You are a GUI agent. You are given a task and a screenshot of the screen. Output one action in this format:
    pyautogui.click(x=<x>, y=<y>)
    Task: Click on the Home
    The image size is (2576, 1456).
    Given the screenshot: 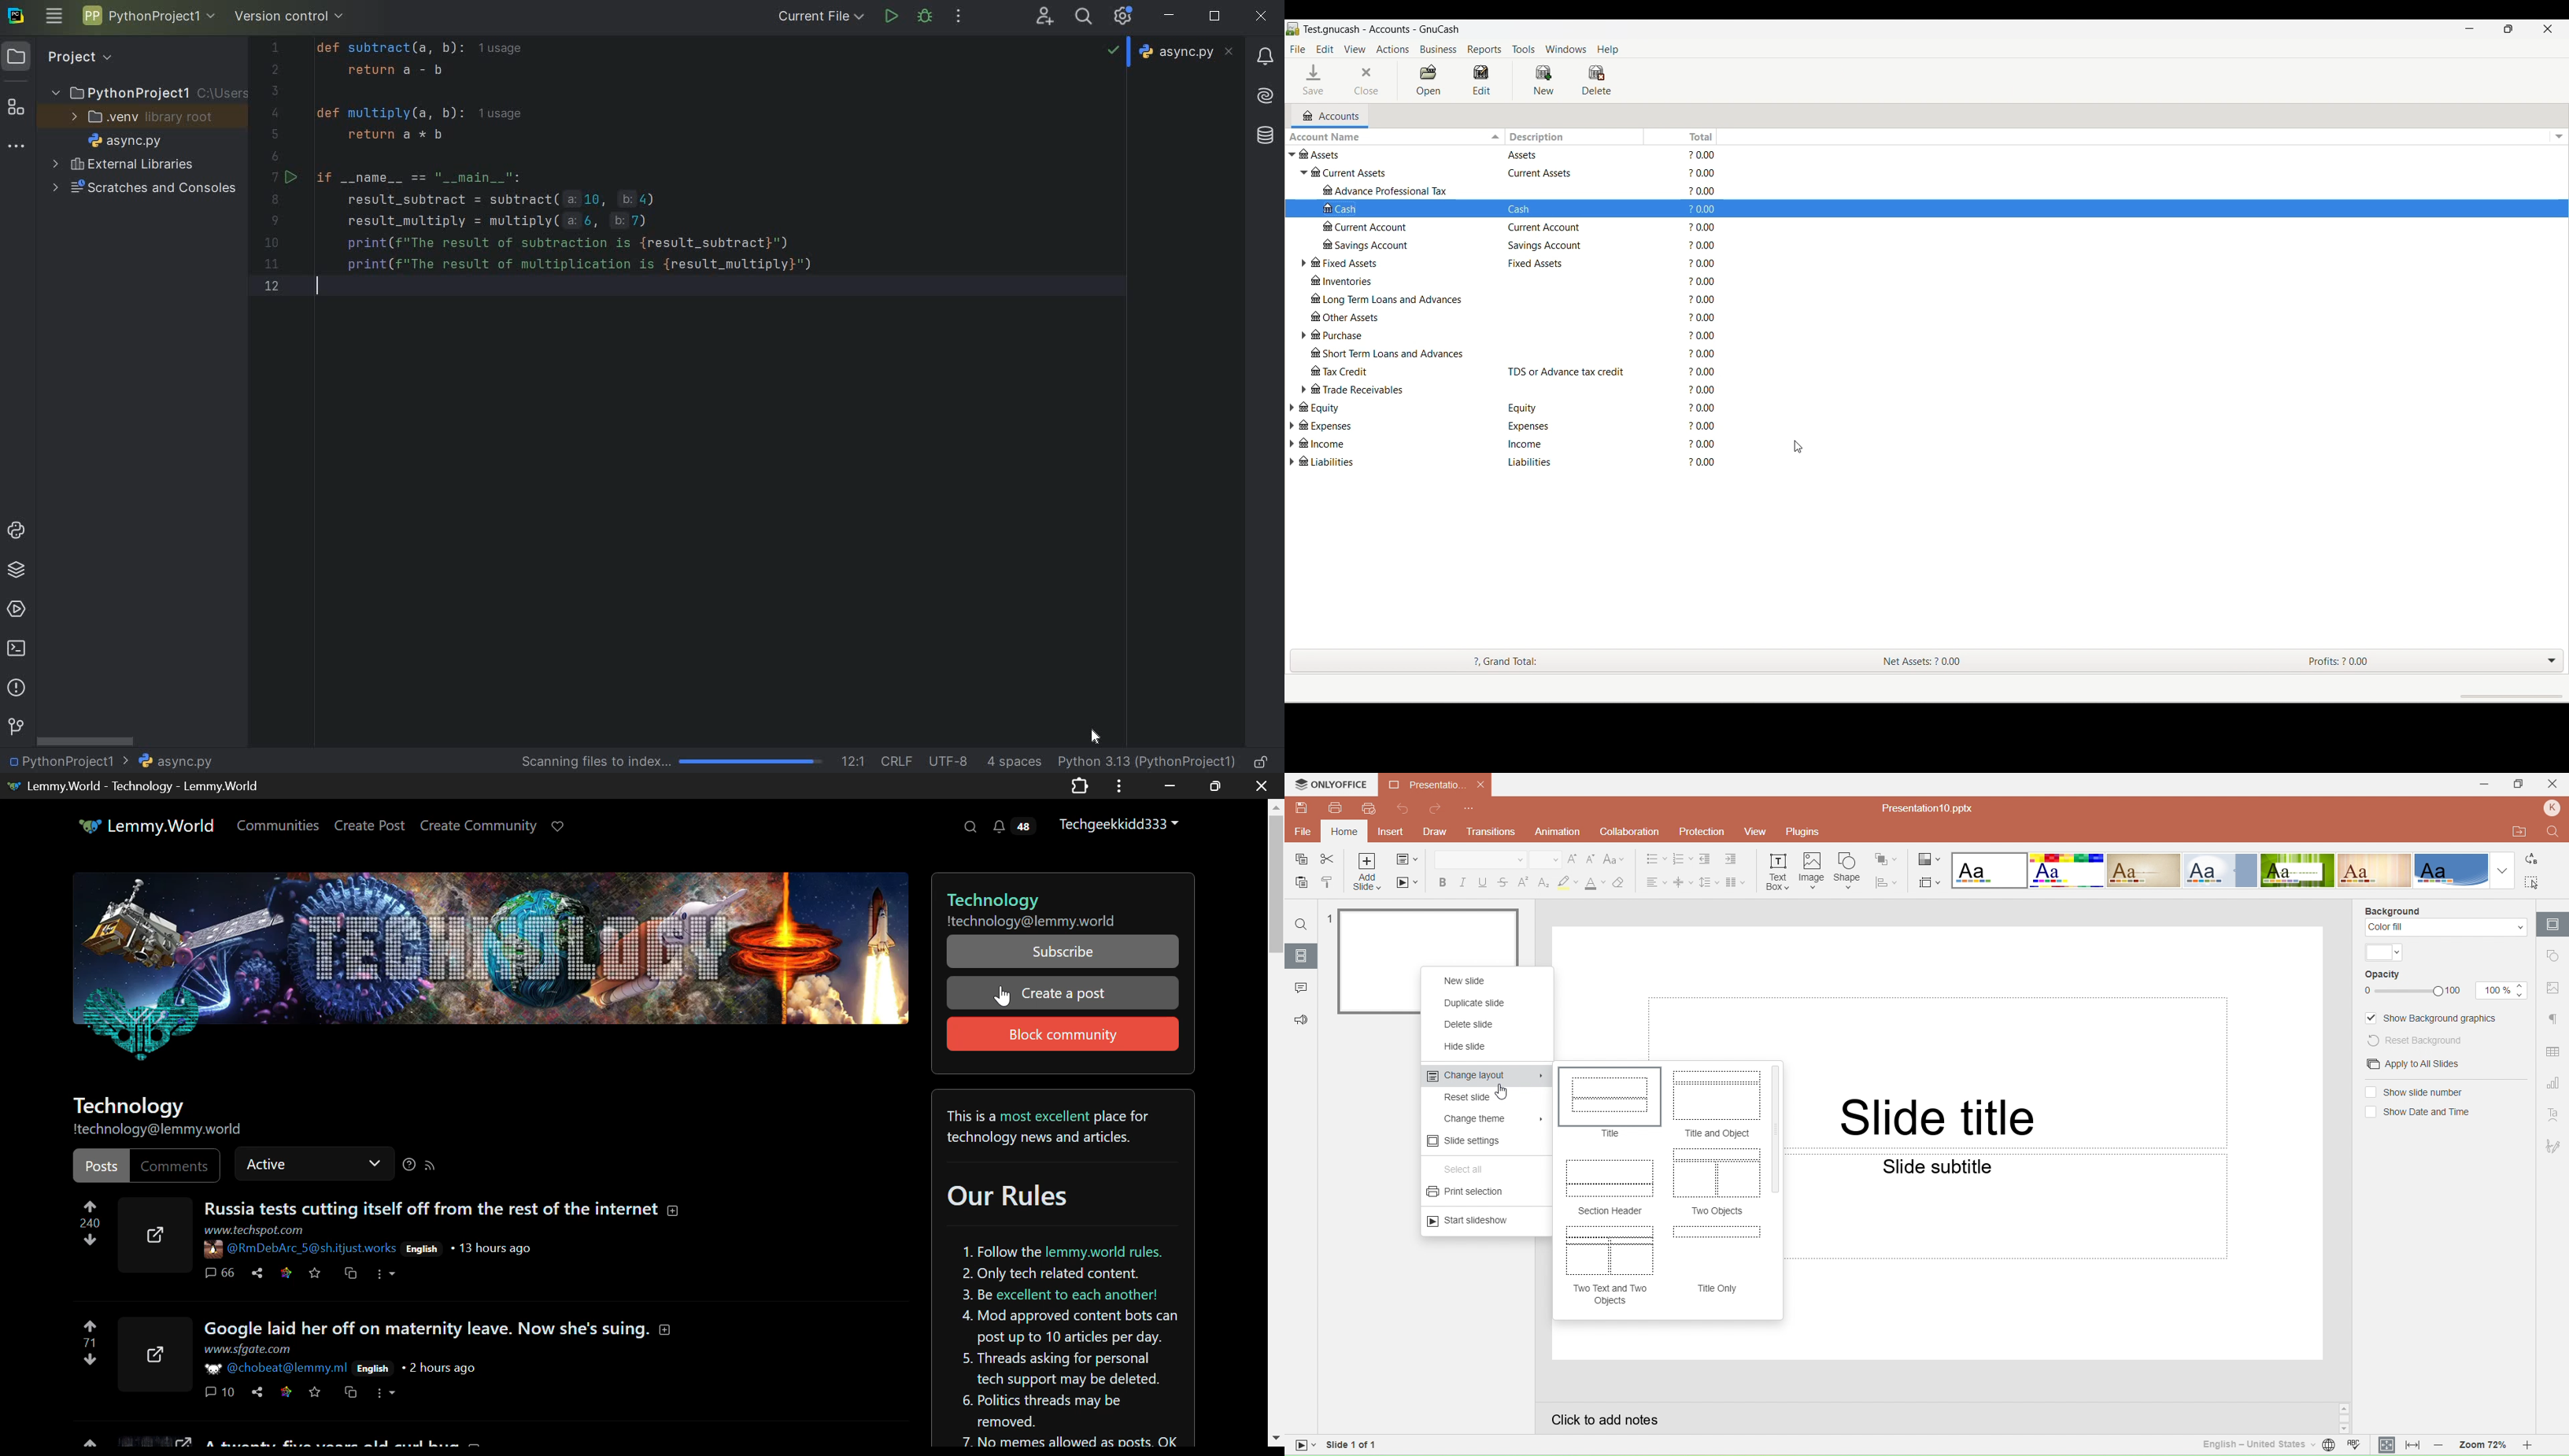 What is the action you would take?
    pyautogui.click(x=1344, y=832)
    